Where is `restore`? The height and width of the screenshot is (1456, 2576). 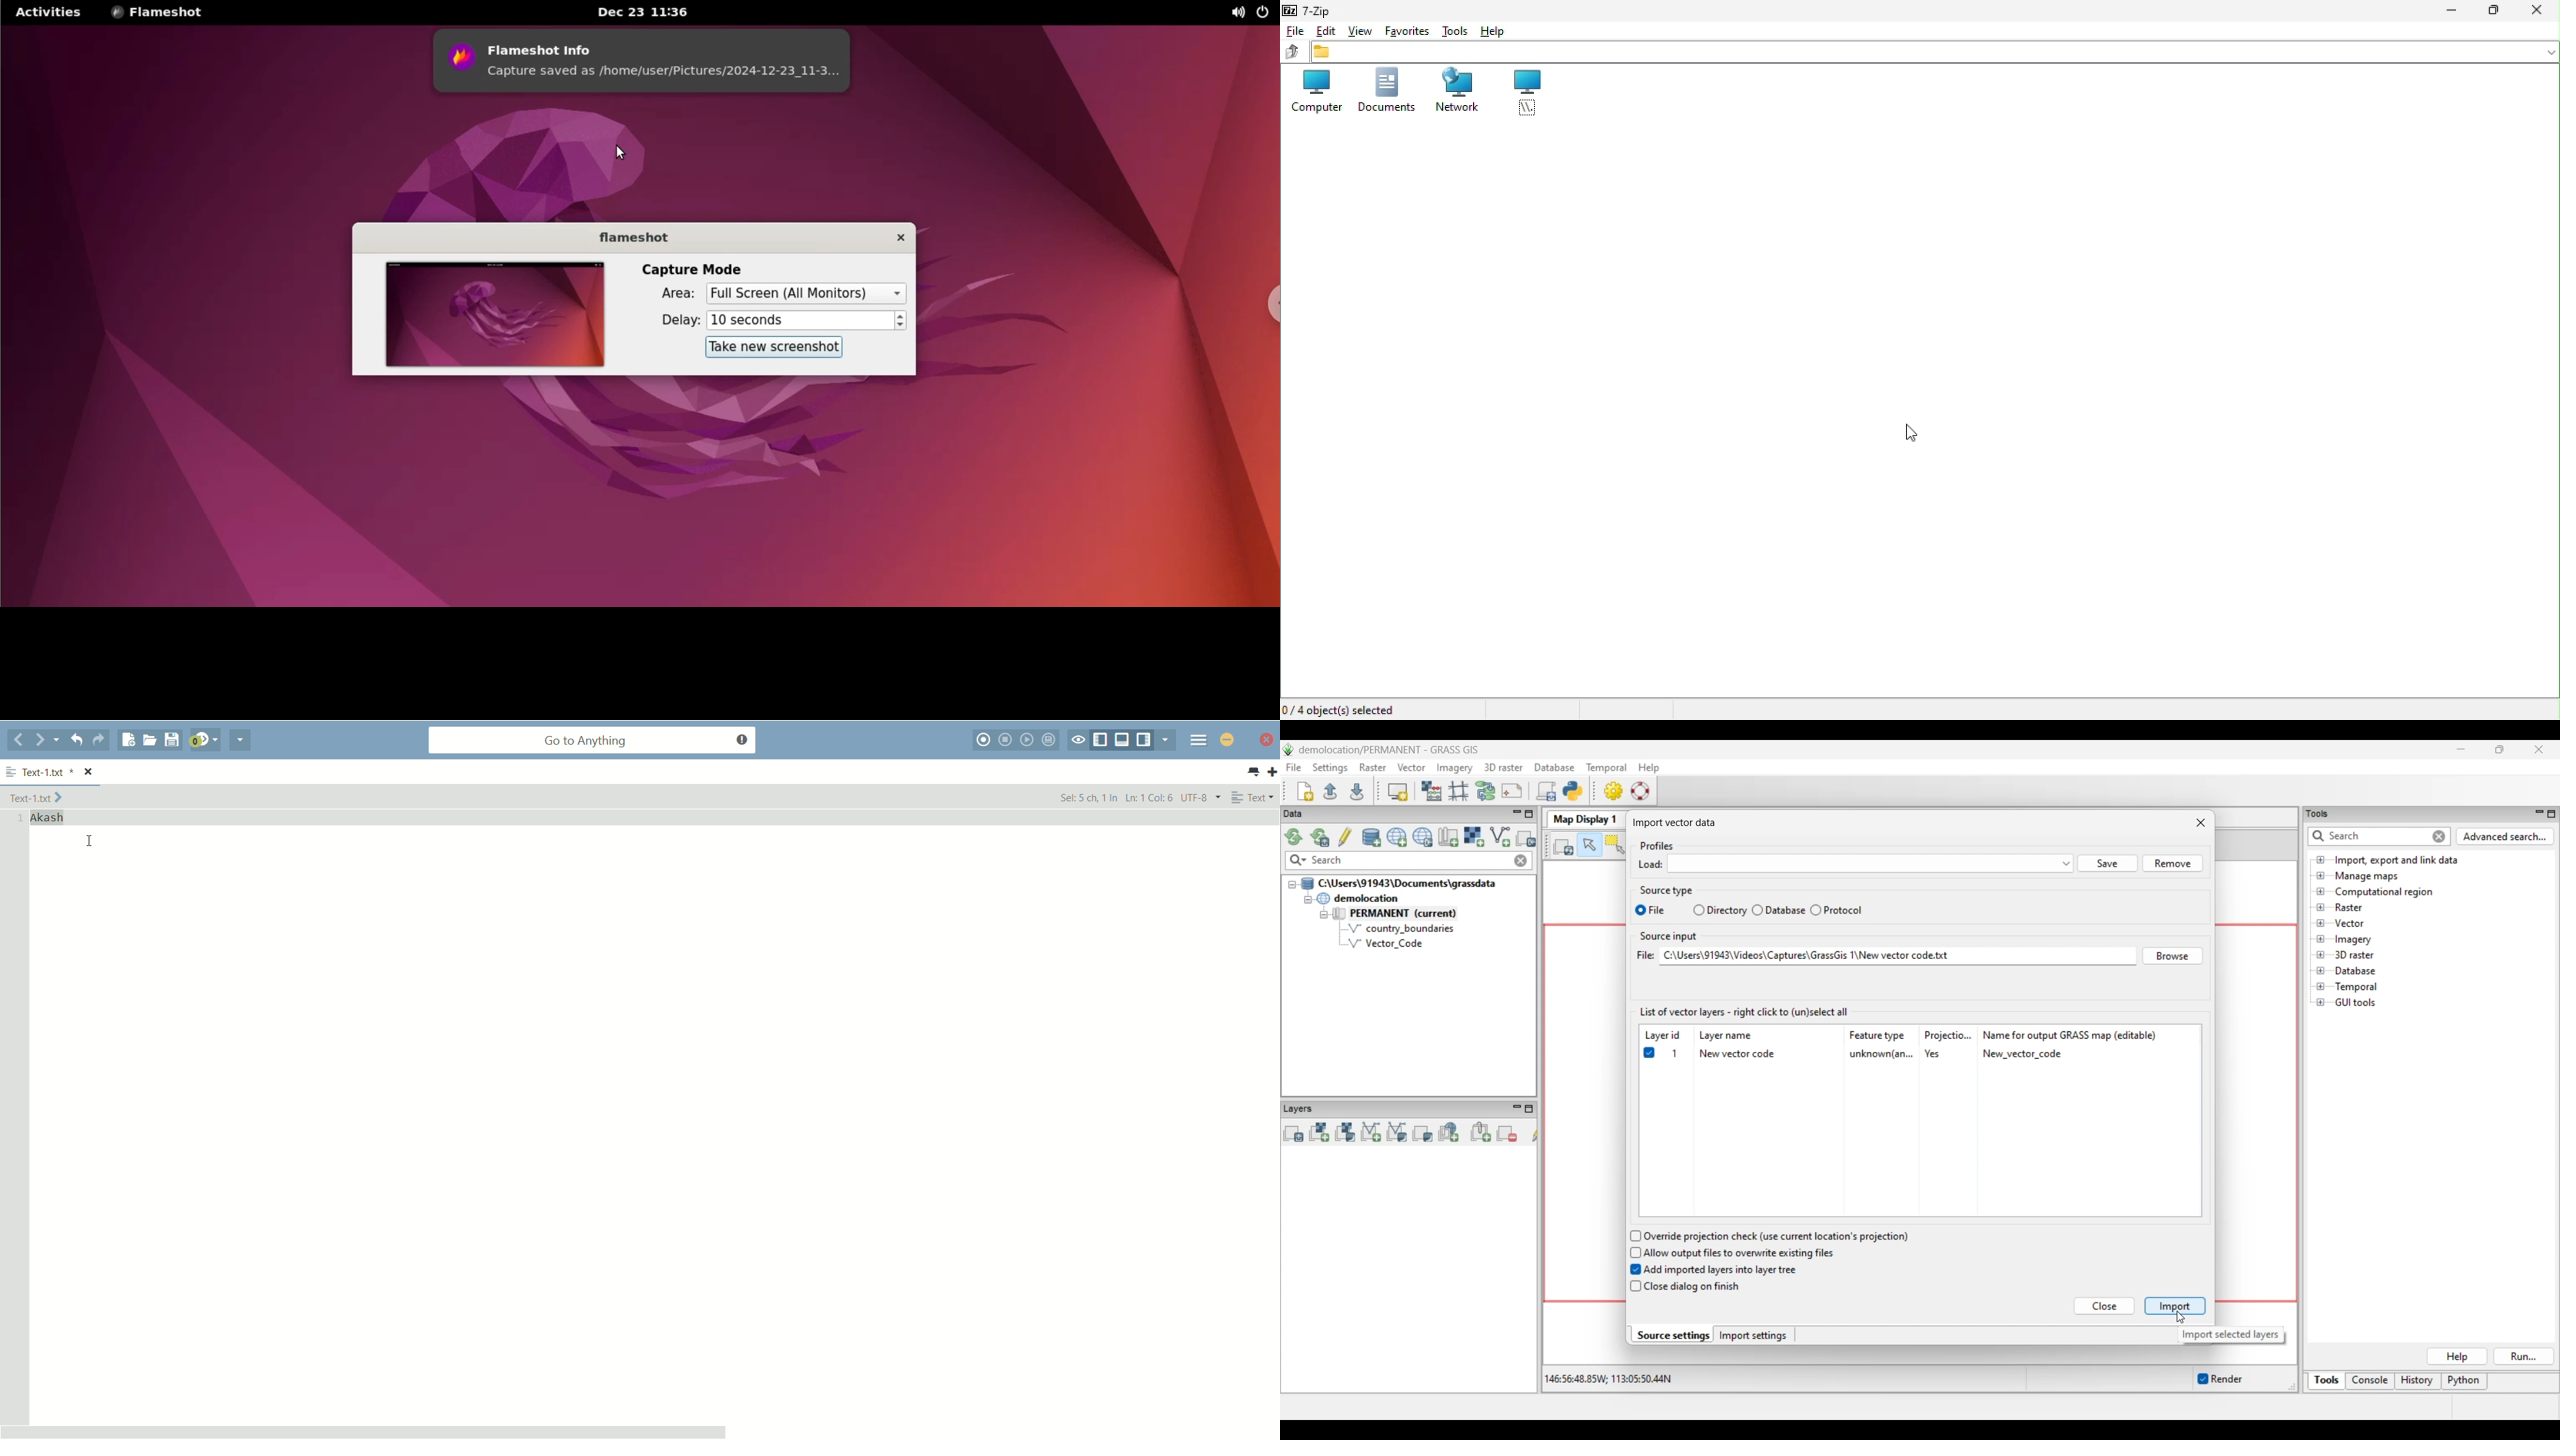 restore is located at coordinates (2499, 10).